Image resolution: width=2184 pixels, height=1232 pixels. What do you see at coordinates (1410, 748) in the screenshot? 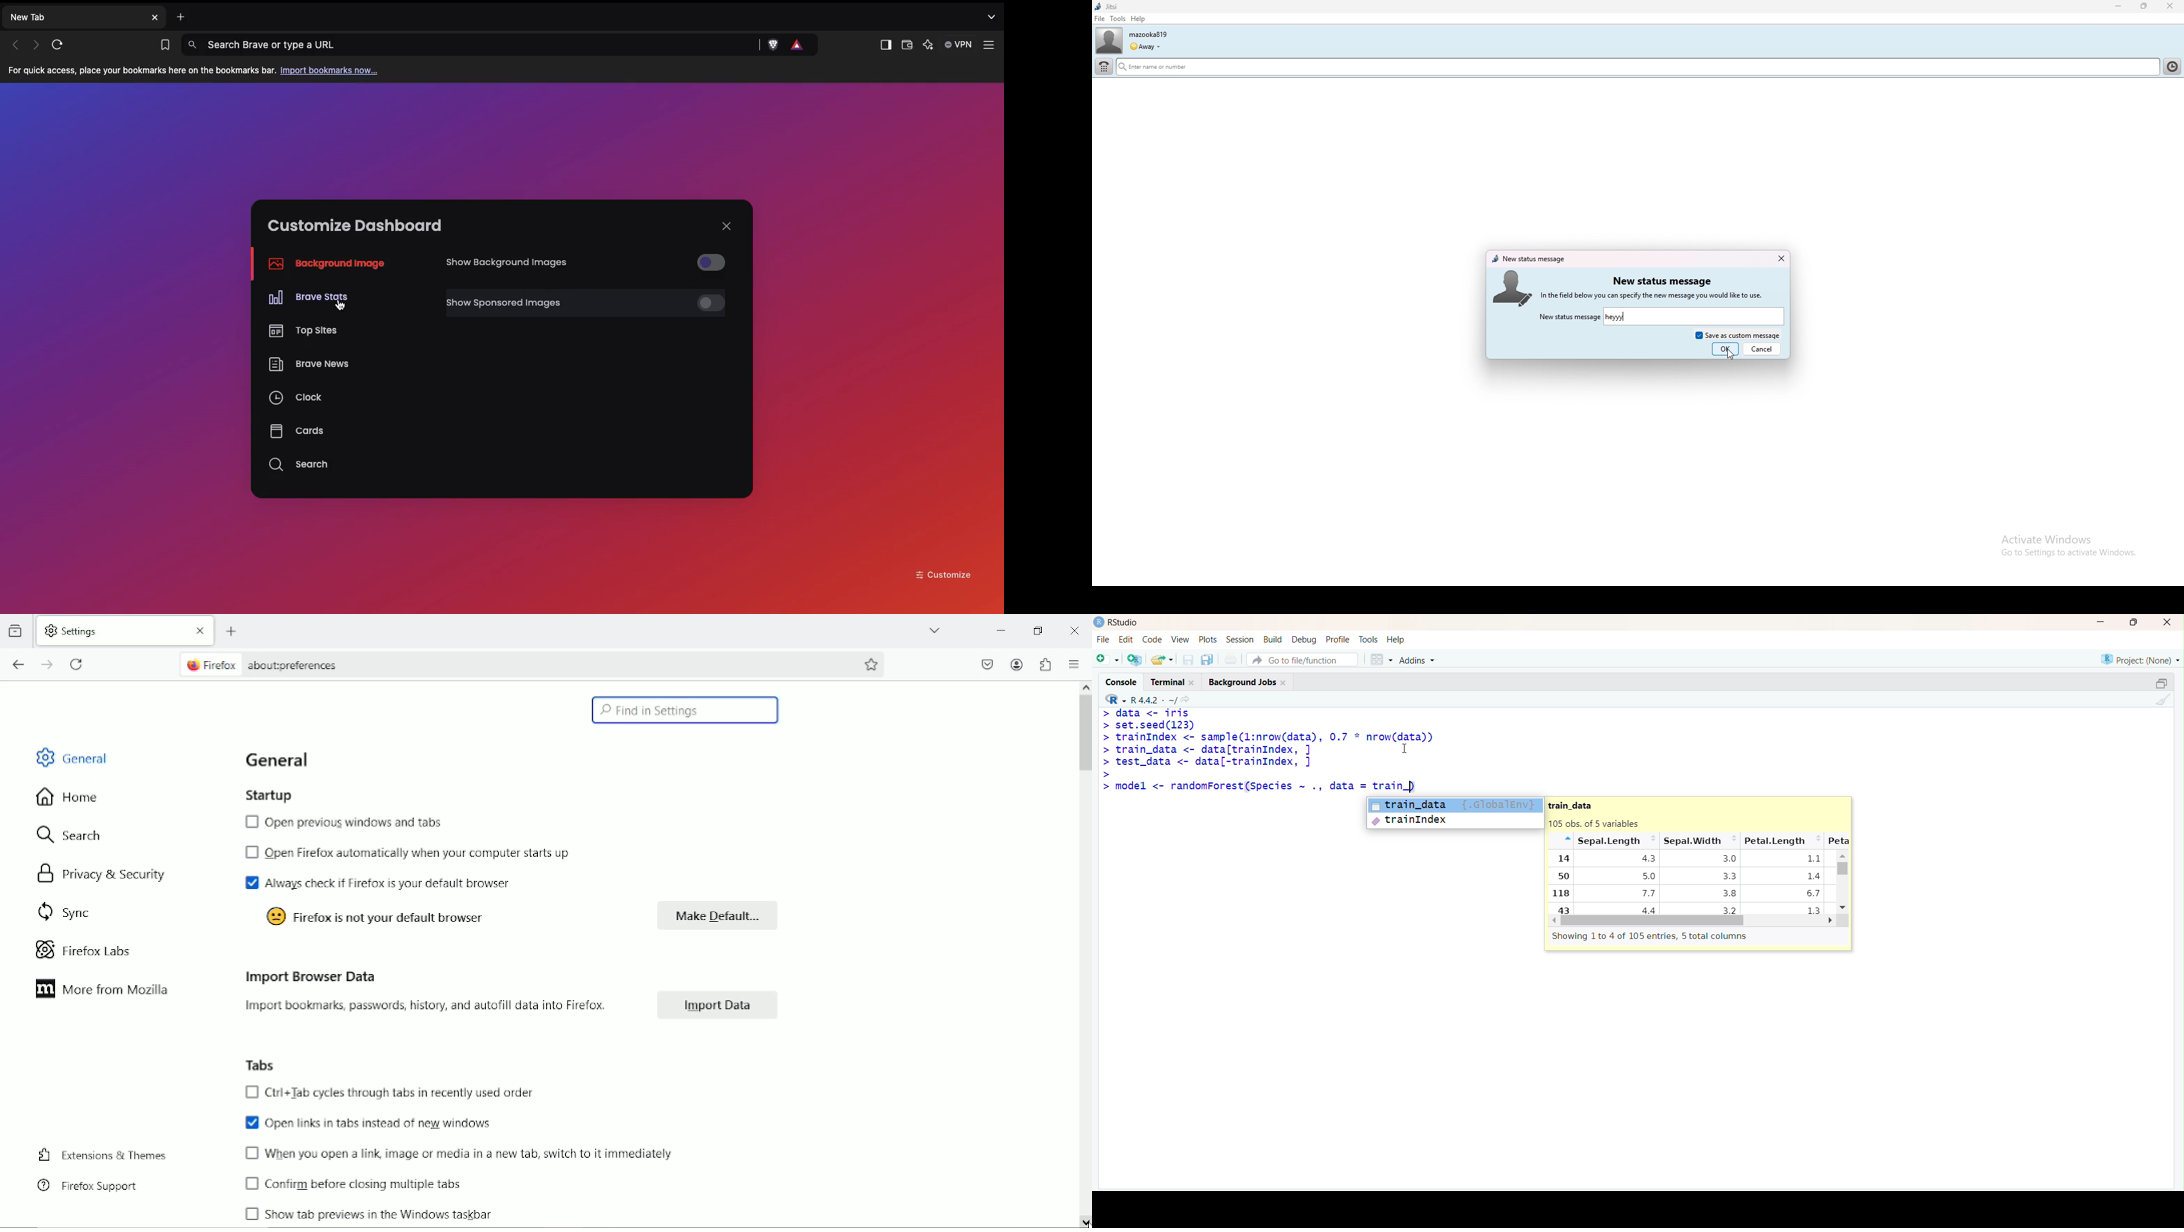
I see `Cursor` at bounding box center [1410, 748].